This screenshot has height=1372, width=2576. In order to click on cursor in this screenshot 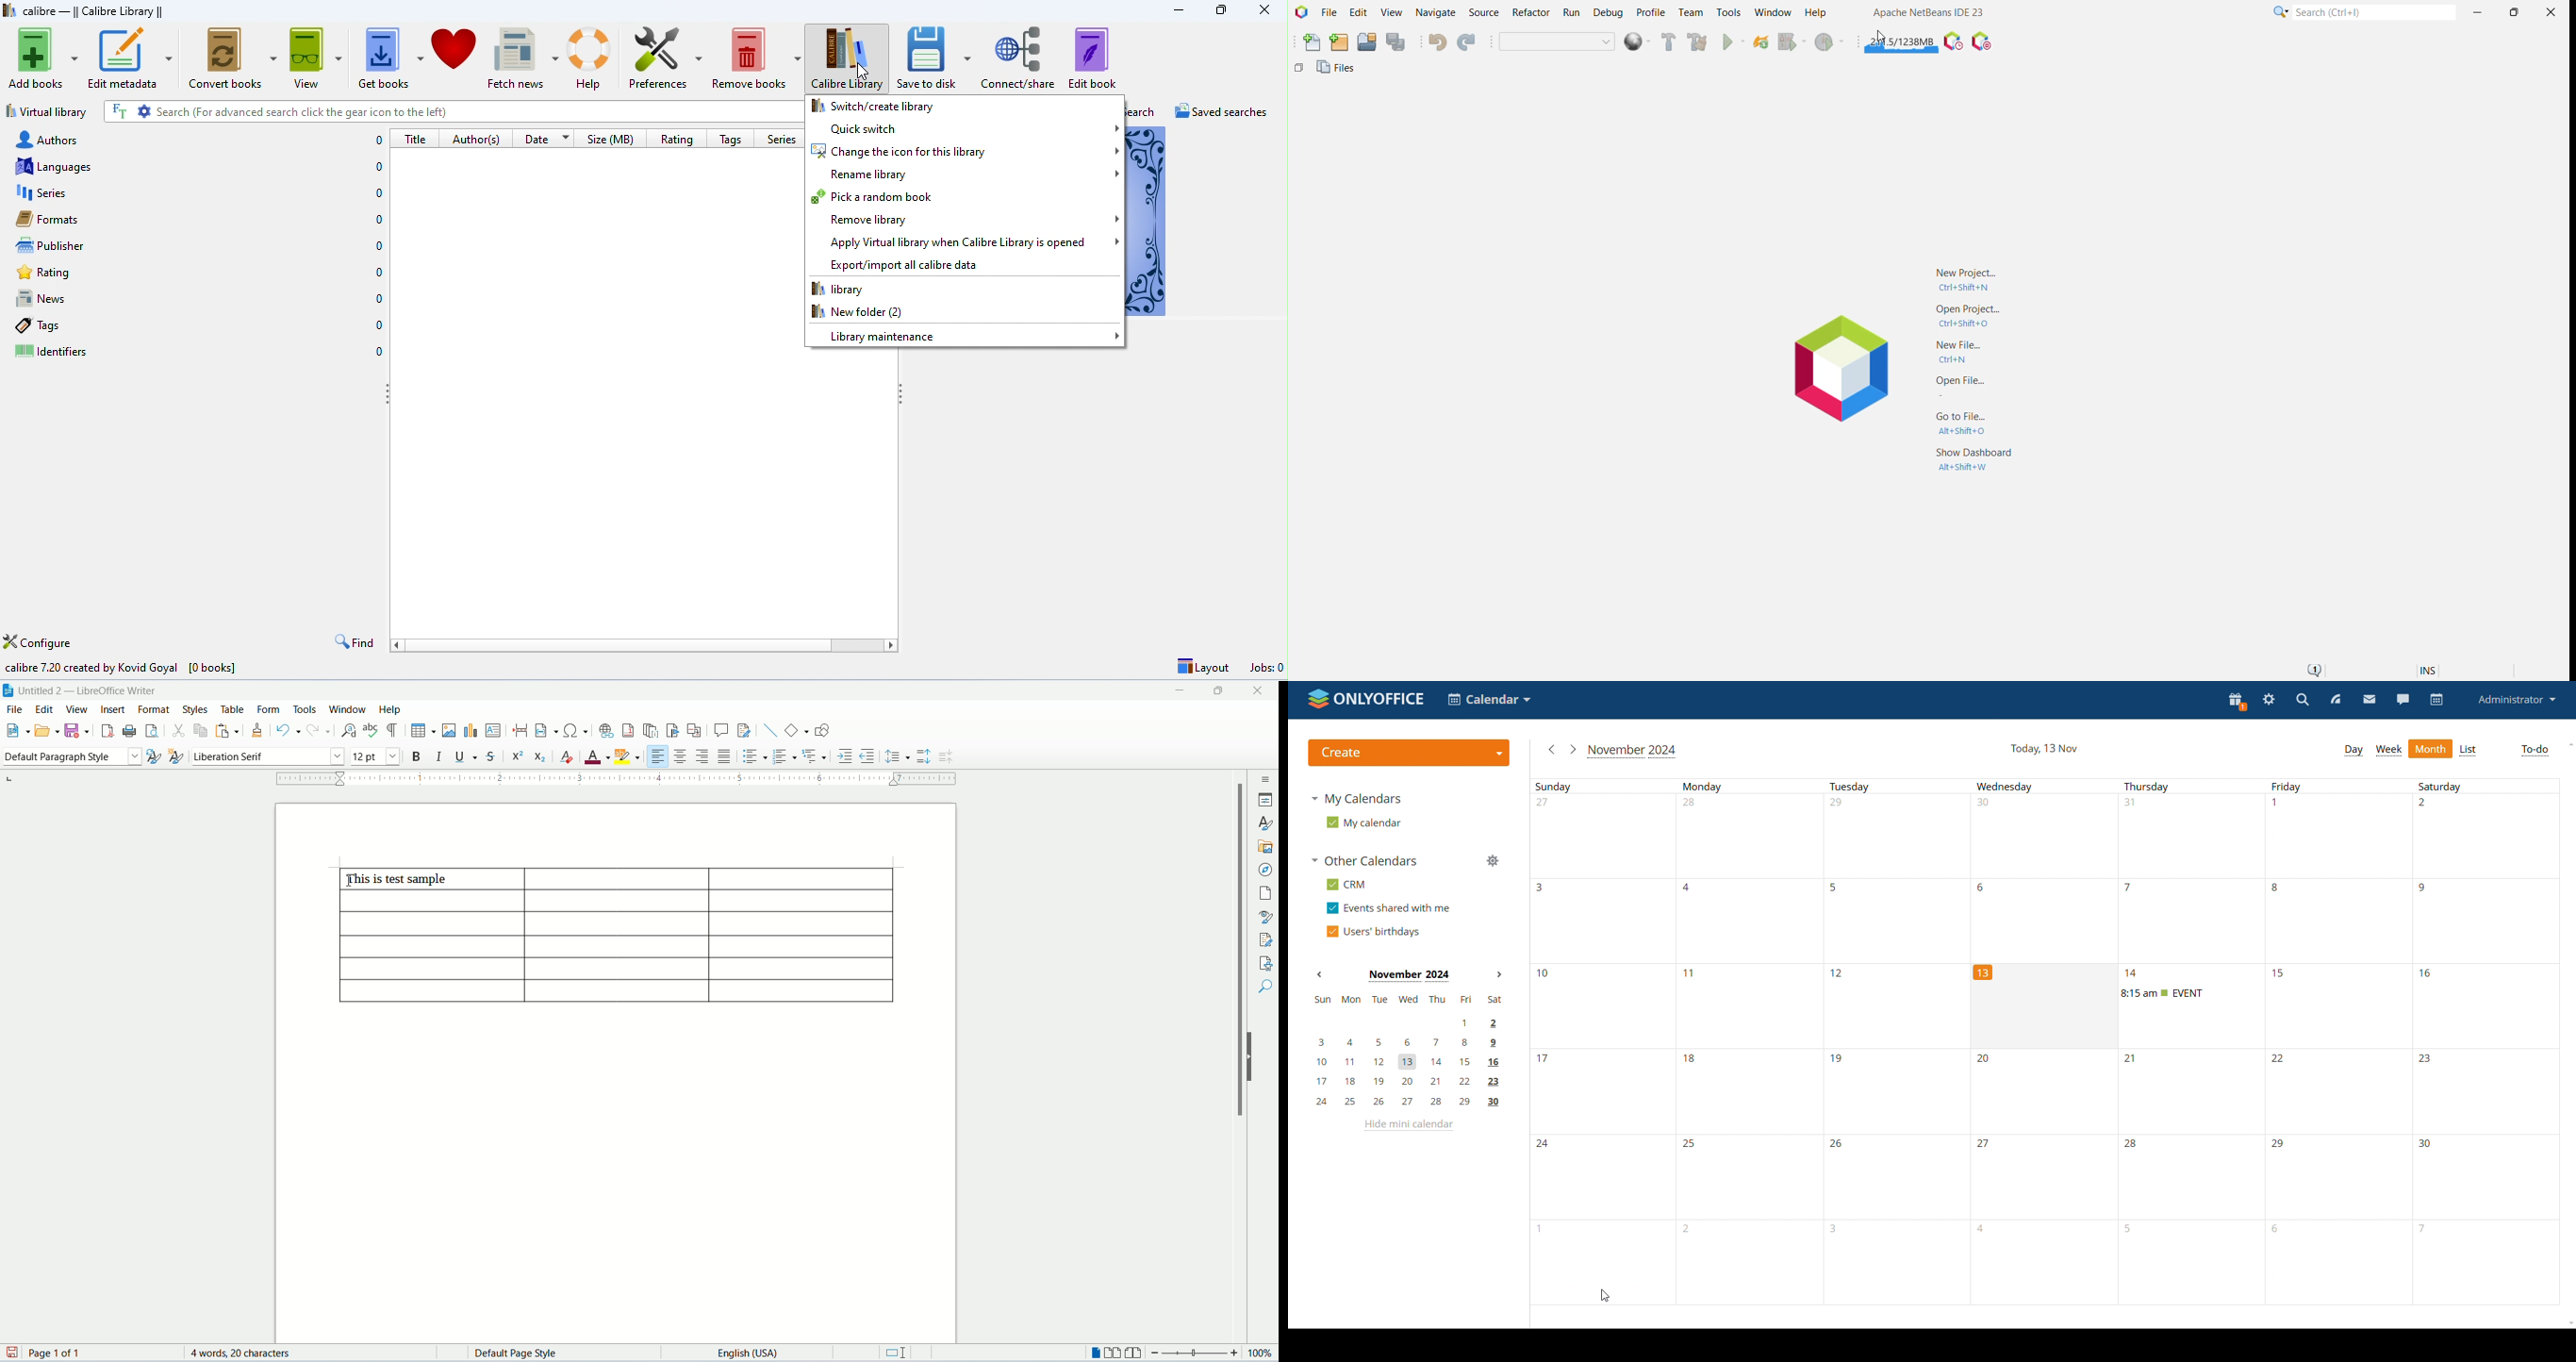, I will do `click(862, 75)`.